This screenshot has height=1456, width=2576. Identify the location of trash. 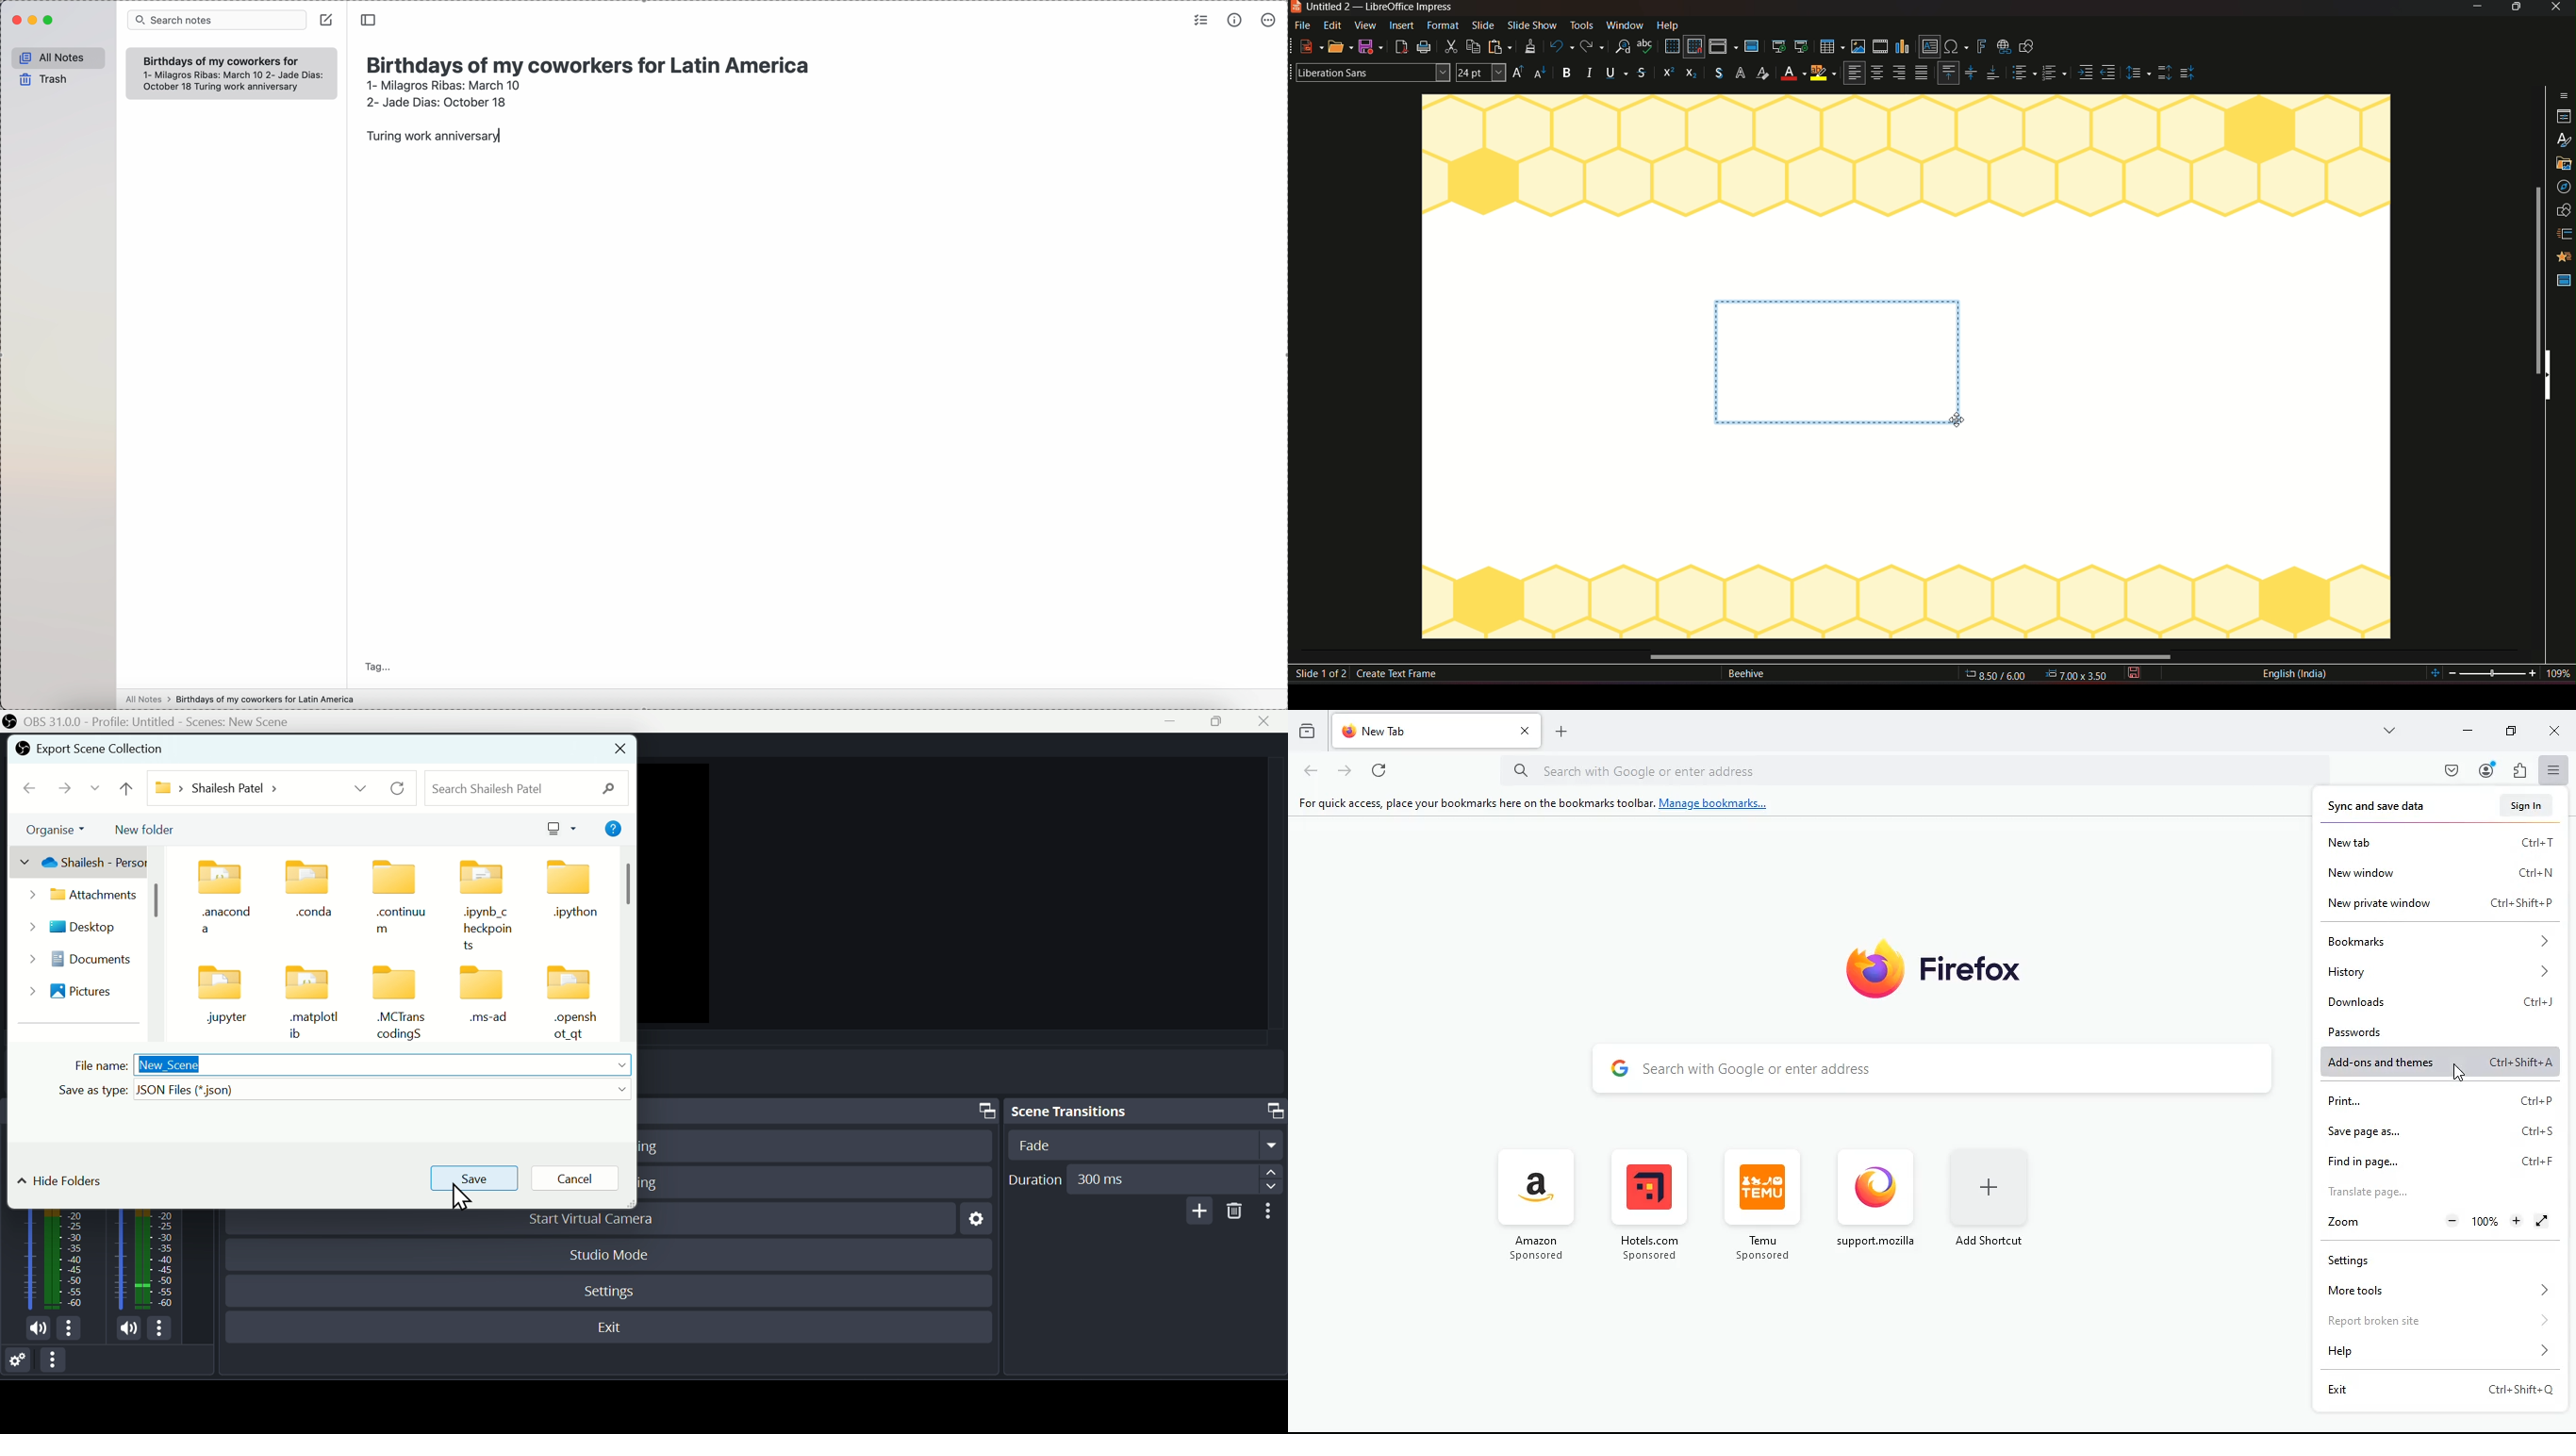
(44, 80).